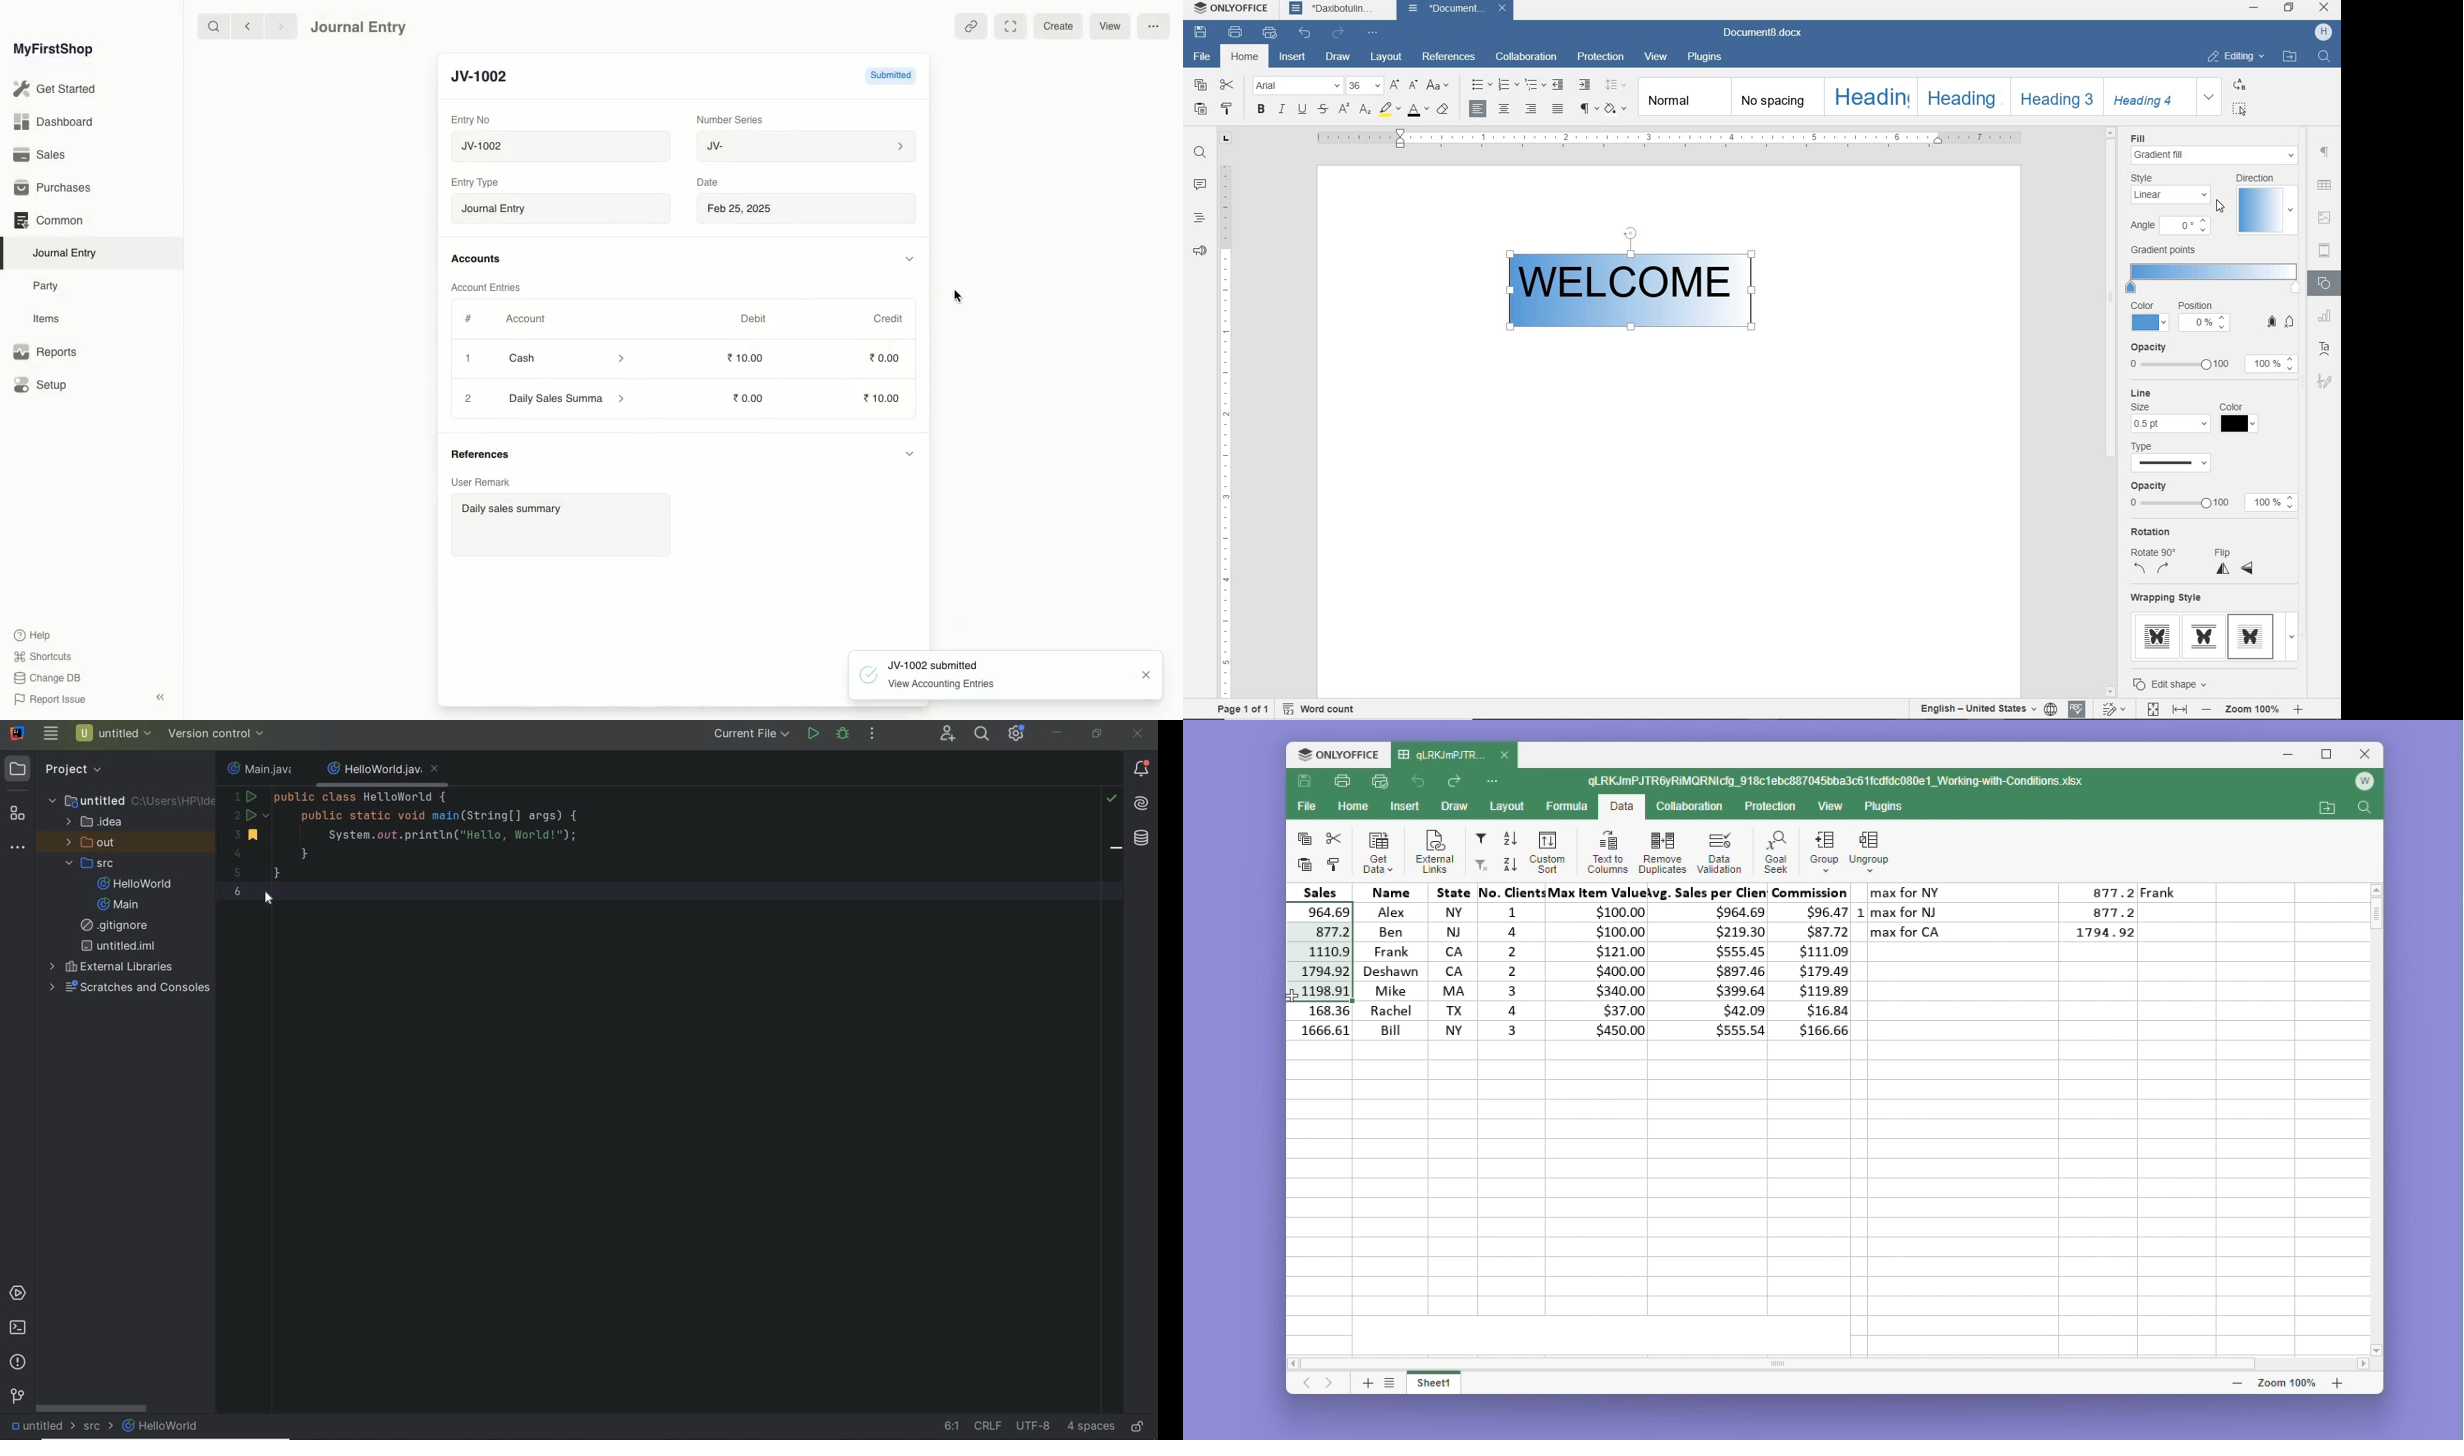 This screenshot has width=2464, height=1456. I want to click on Journal Entry, so click(565, 210).